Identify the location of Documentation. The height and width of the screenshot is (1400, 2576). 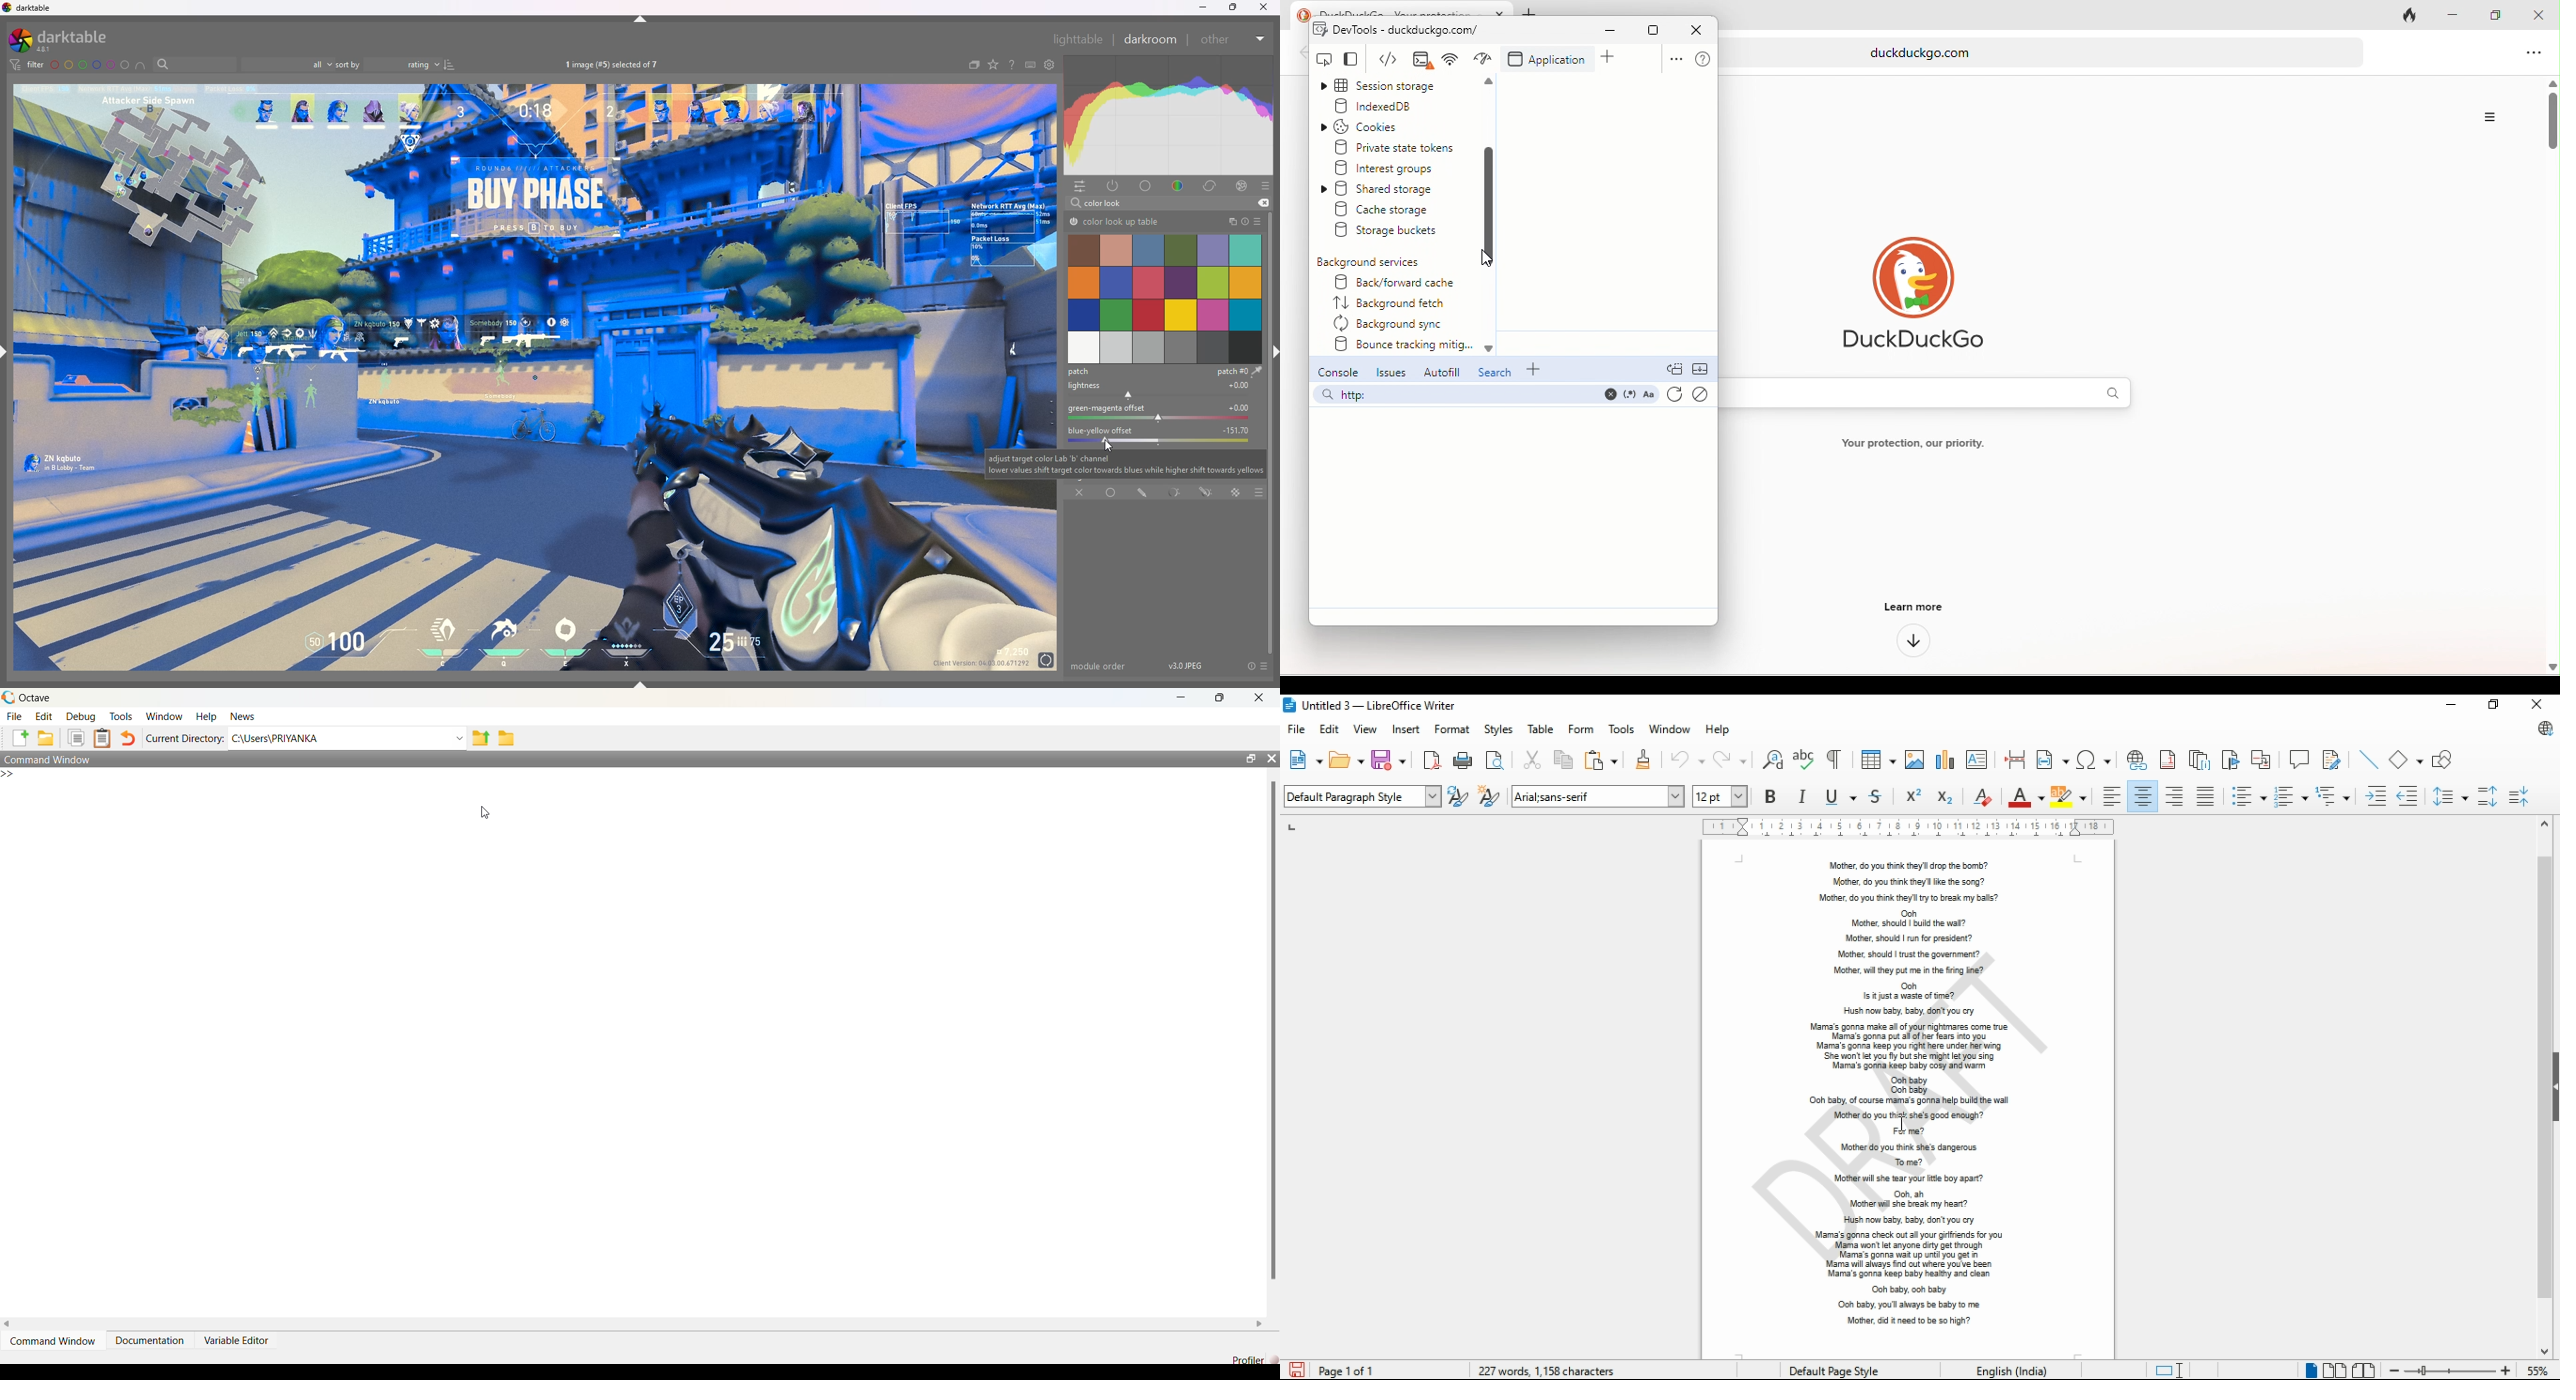
(147, 1340).